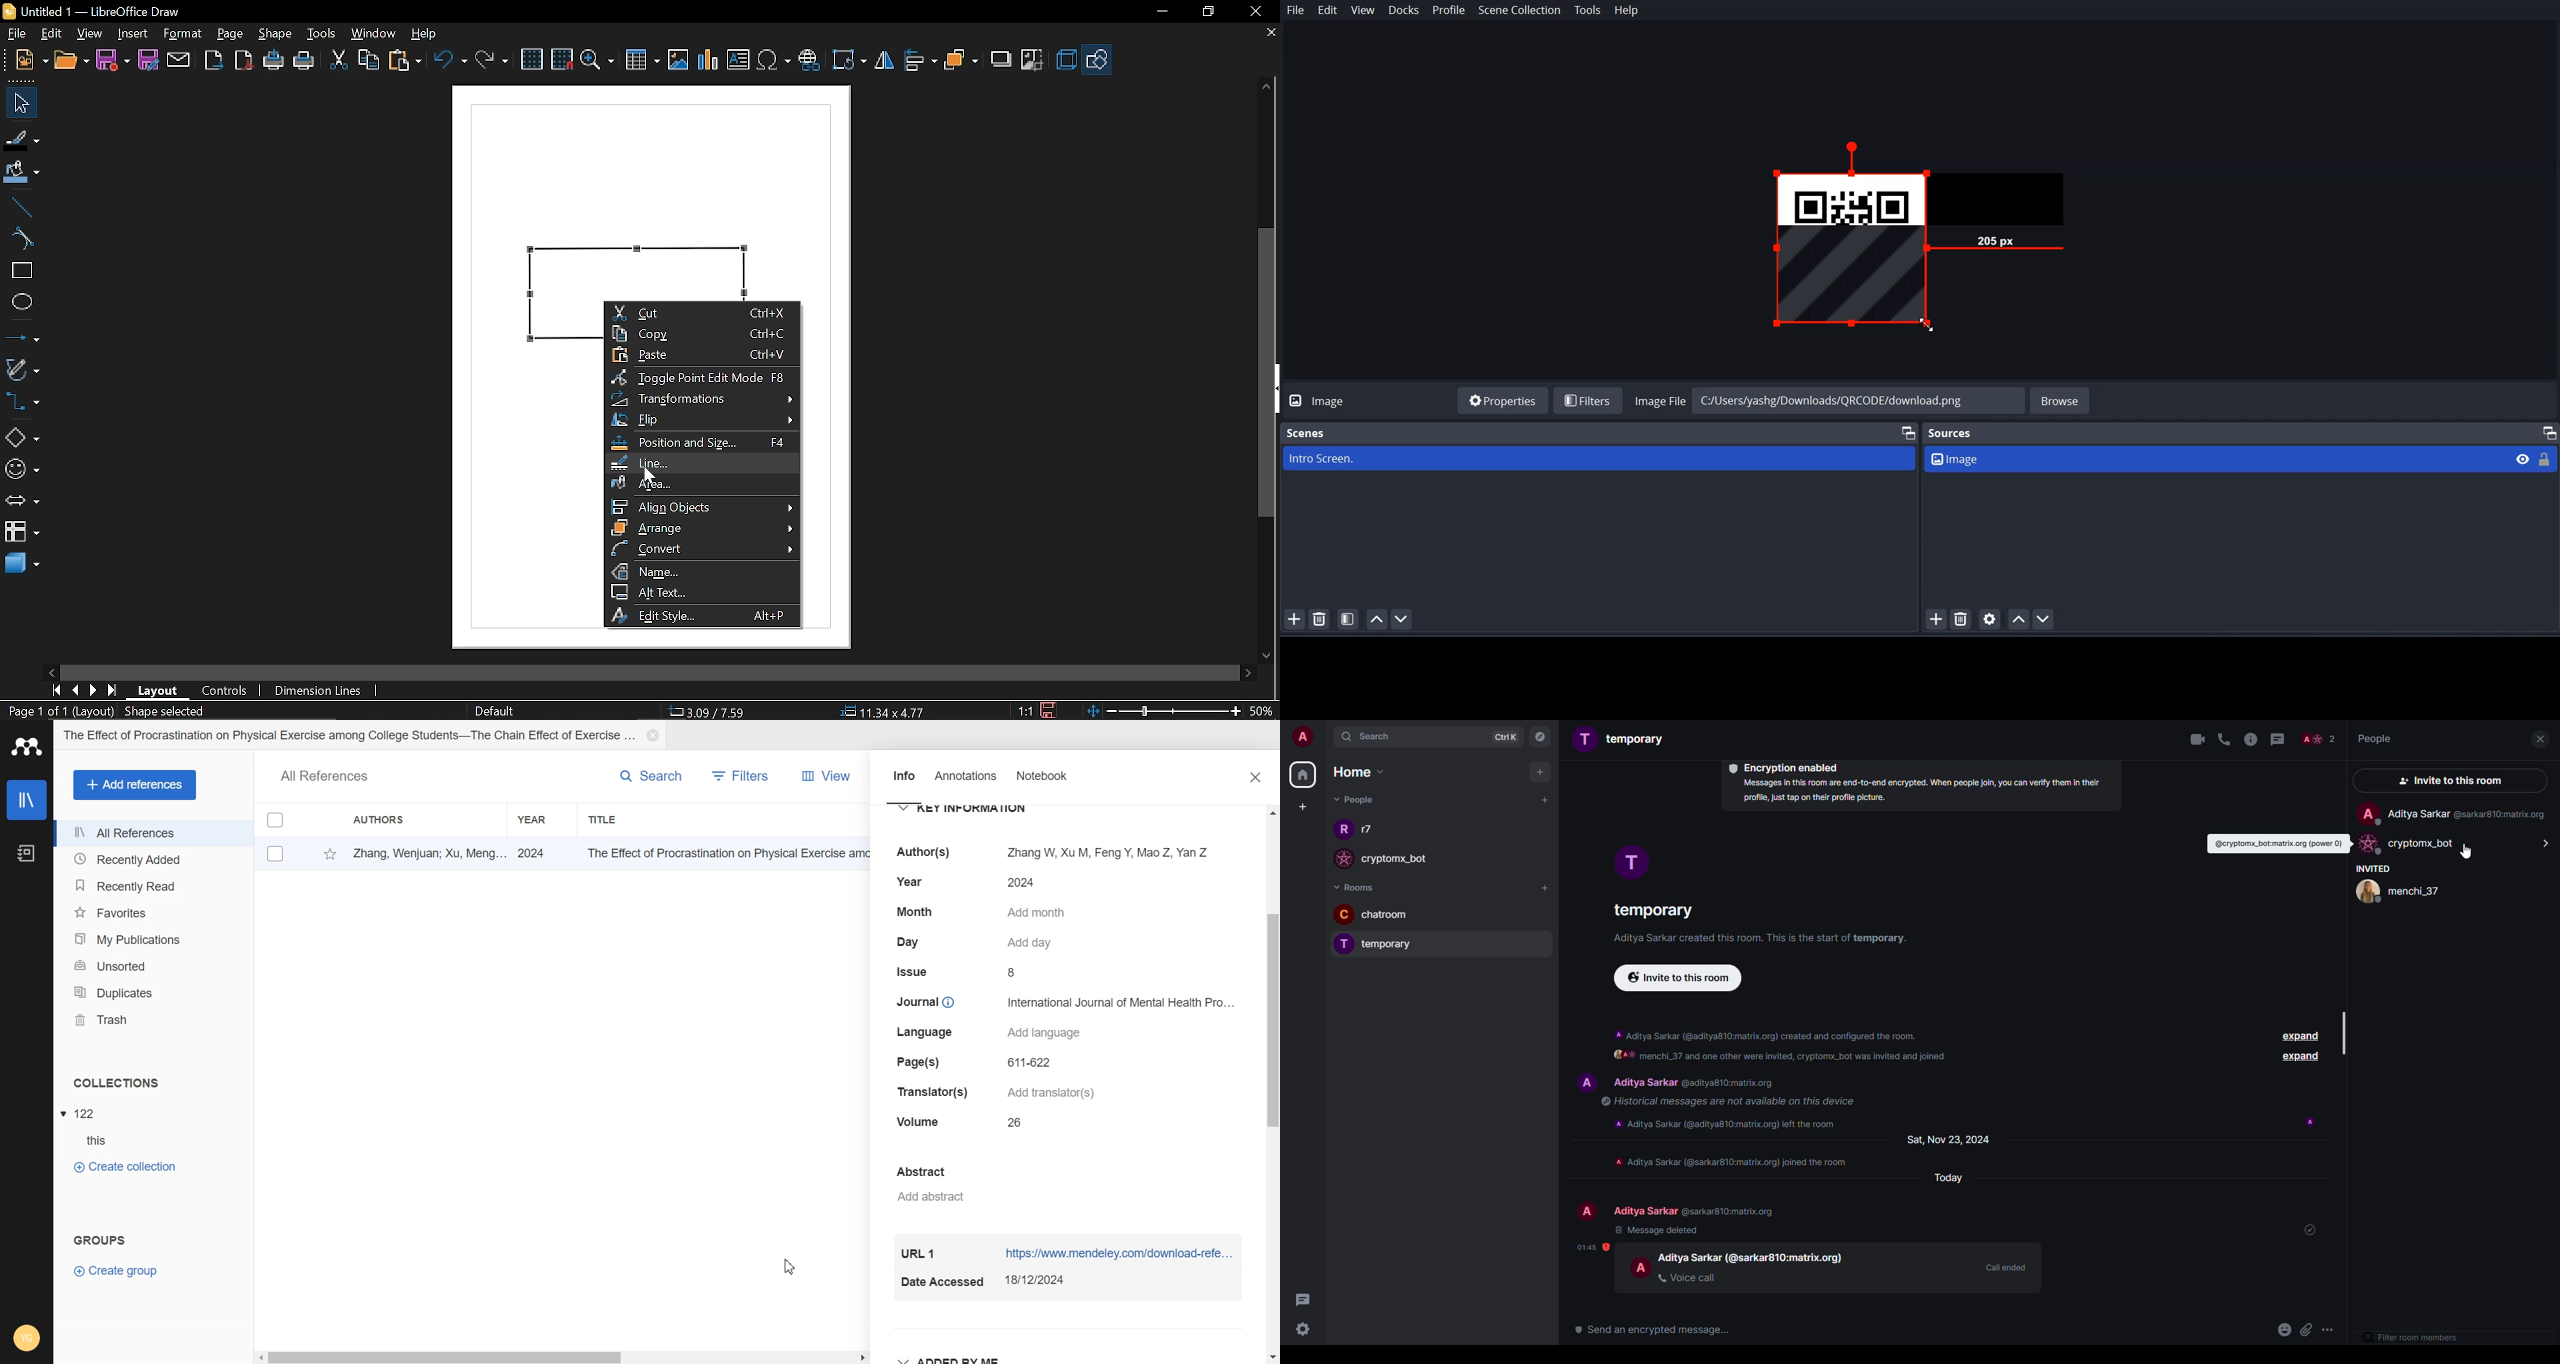 This screenshot has height=1372, width=2576. What do you see at coordinates (977, 1062) in the screenshot?
I see `Page(s) 611-622` at bounding box center [977, 1062].